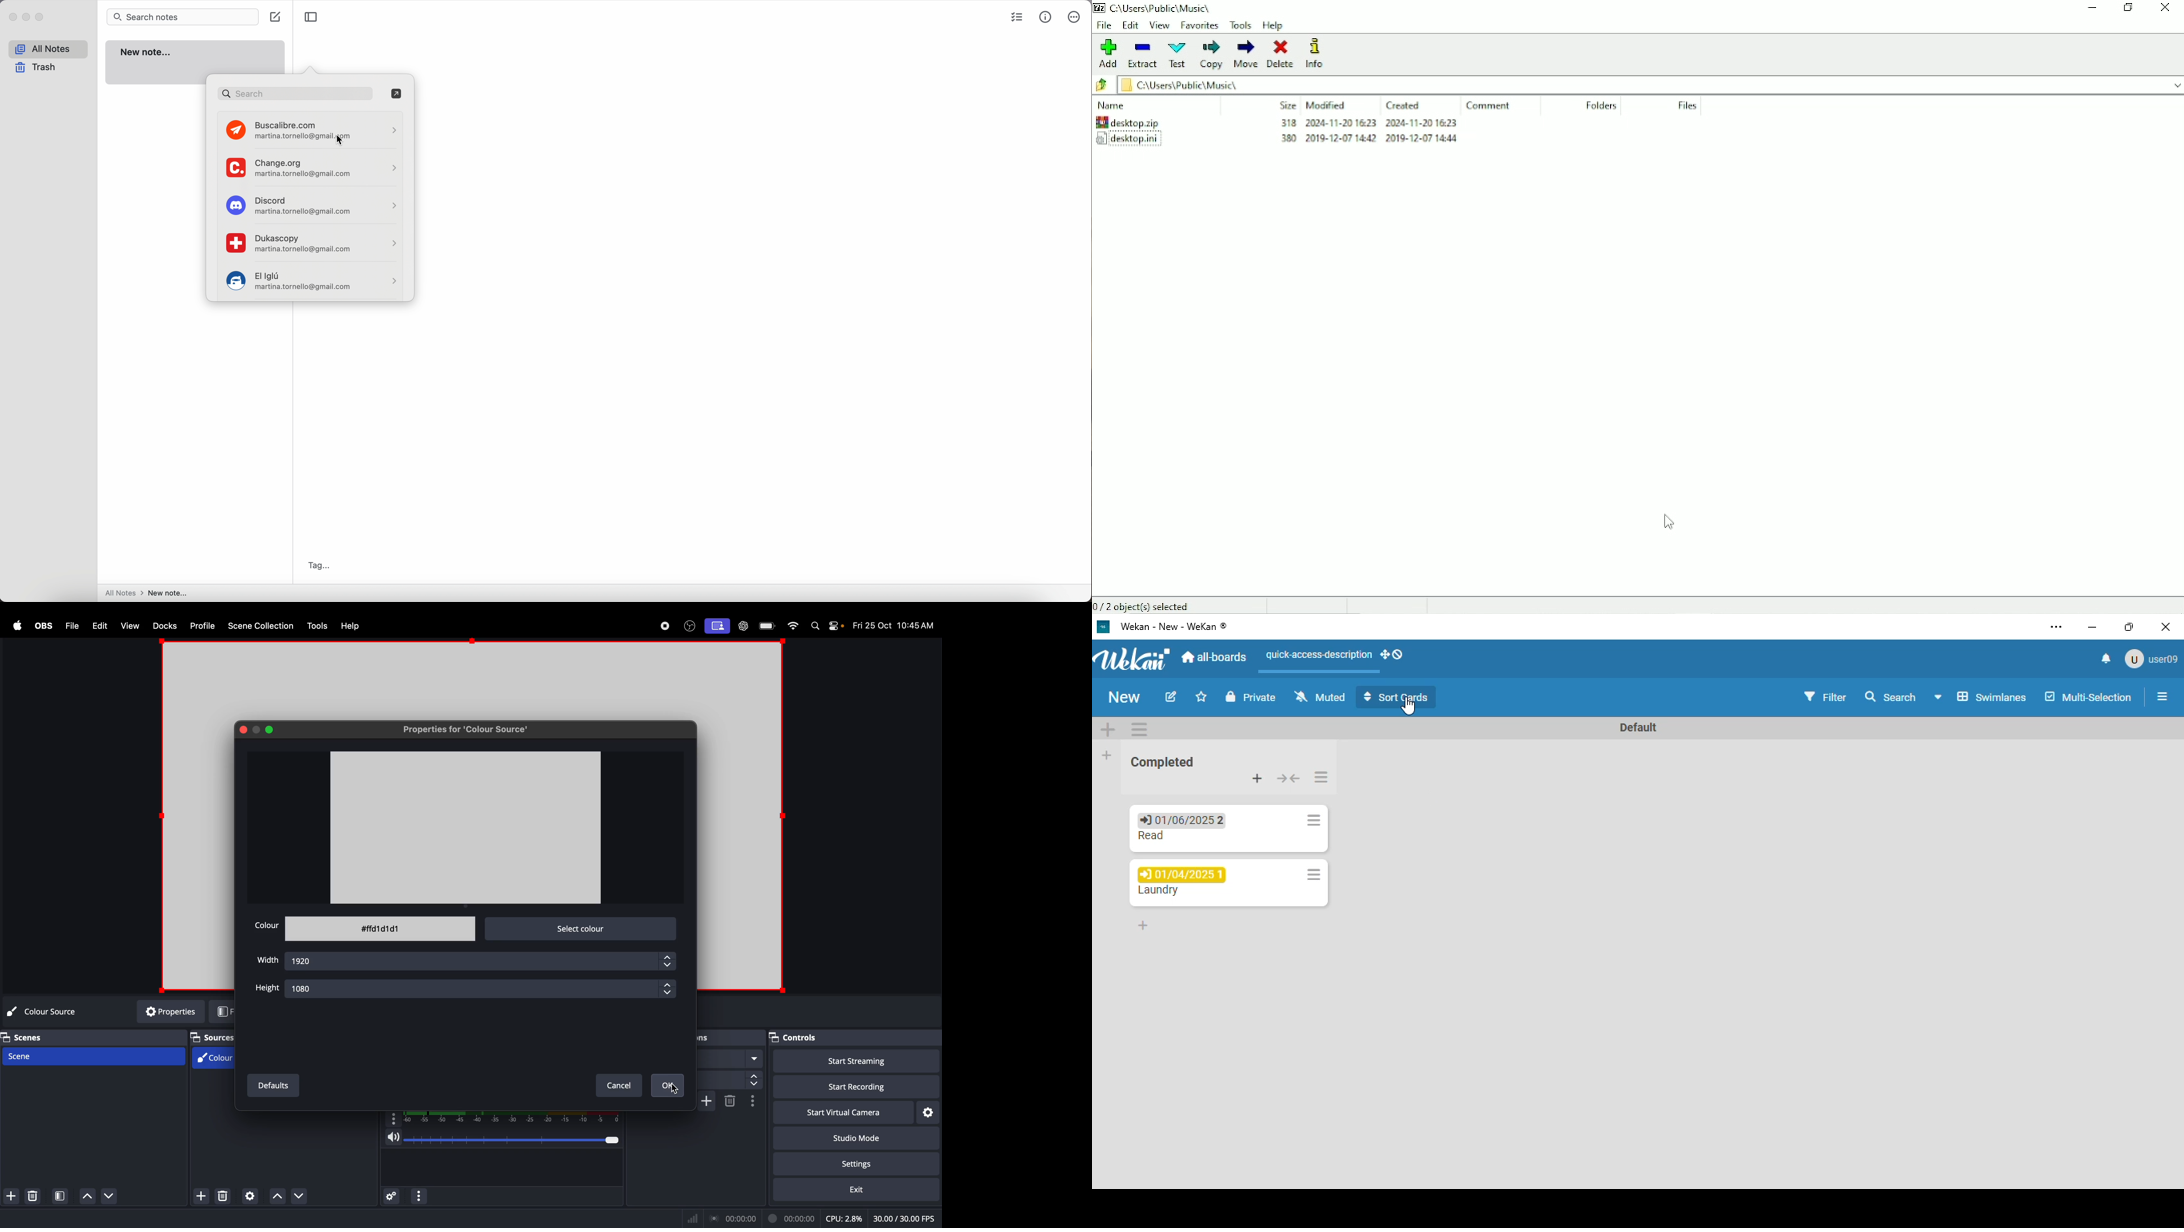  I want to click on delete, so click(36, 1196).